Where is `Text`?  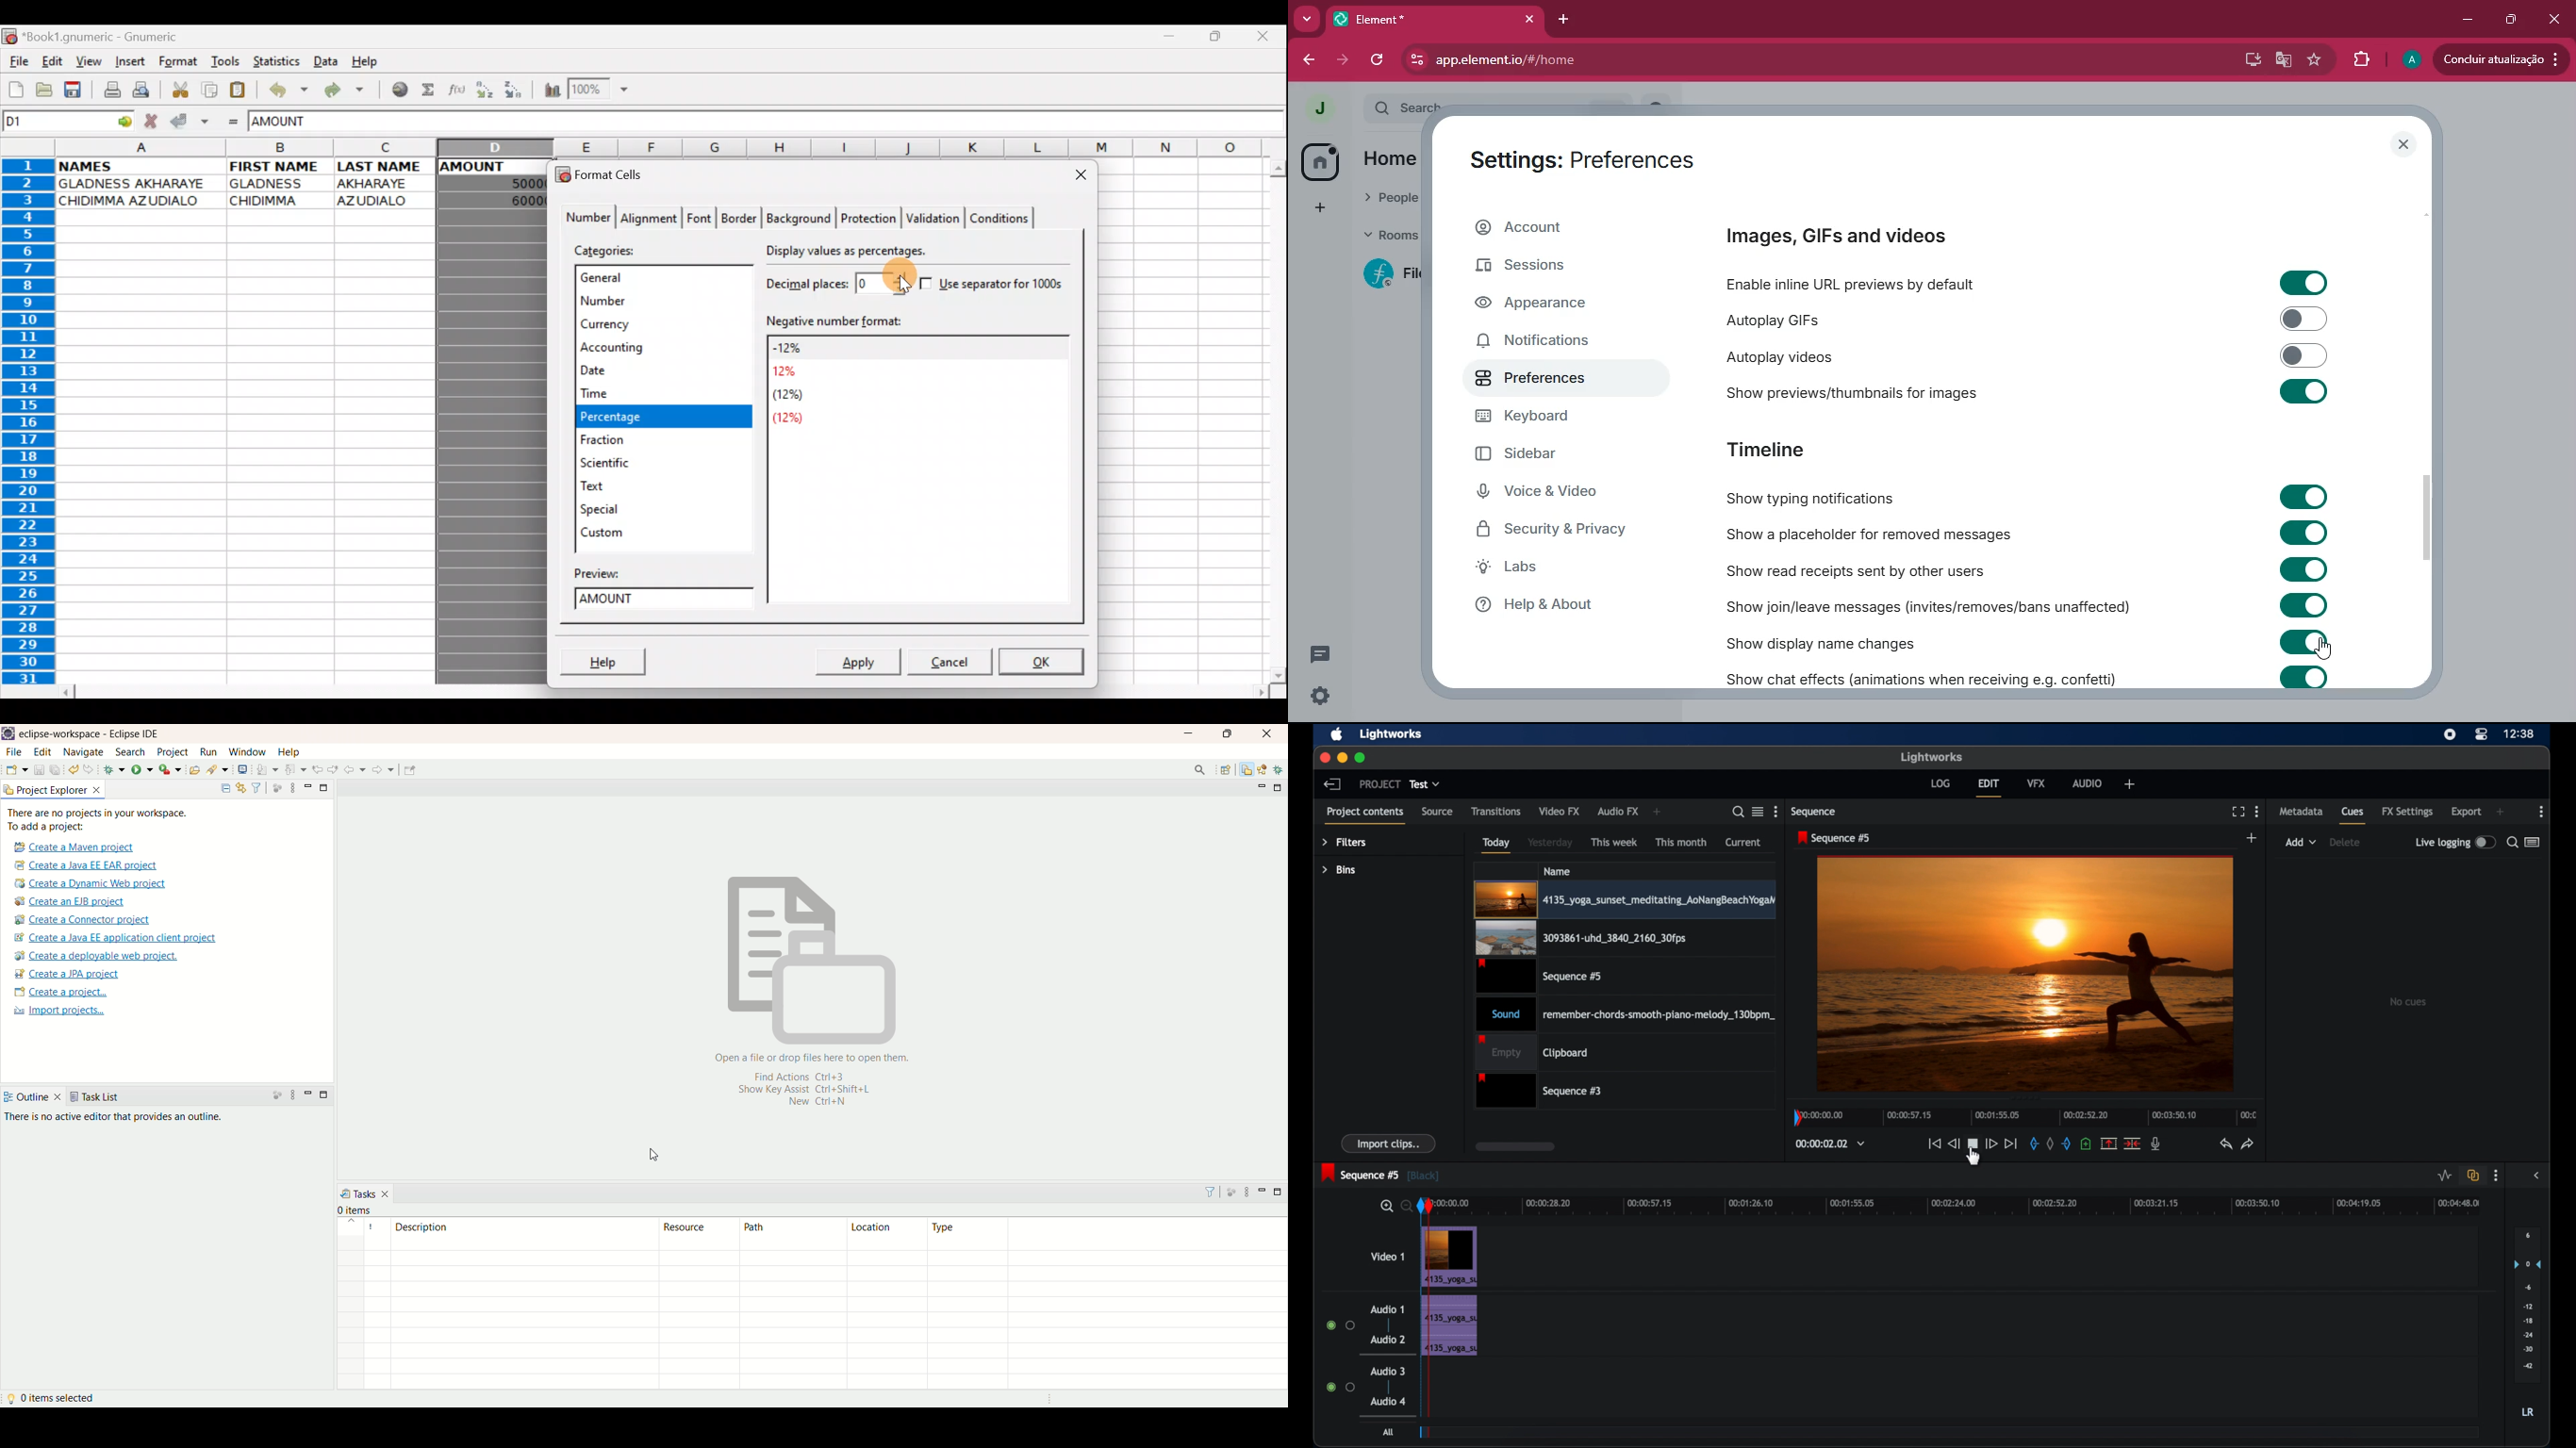
Text is located at coordinates (607, 486).